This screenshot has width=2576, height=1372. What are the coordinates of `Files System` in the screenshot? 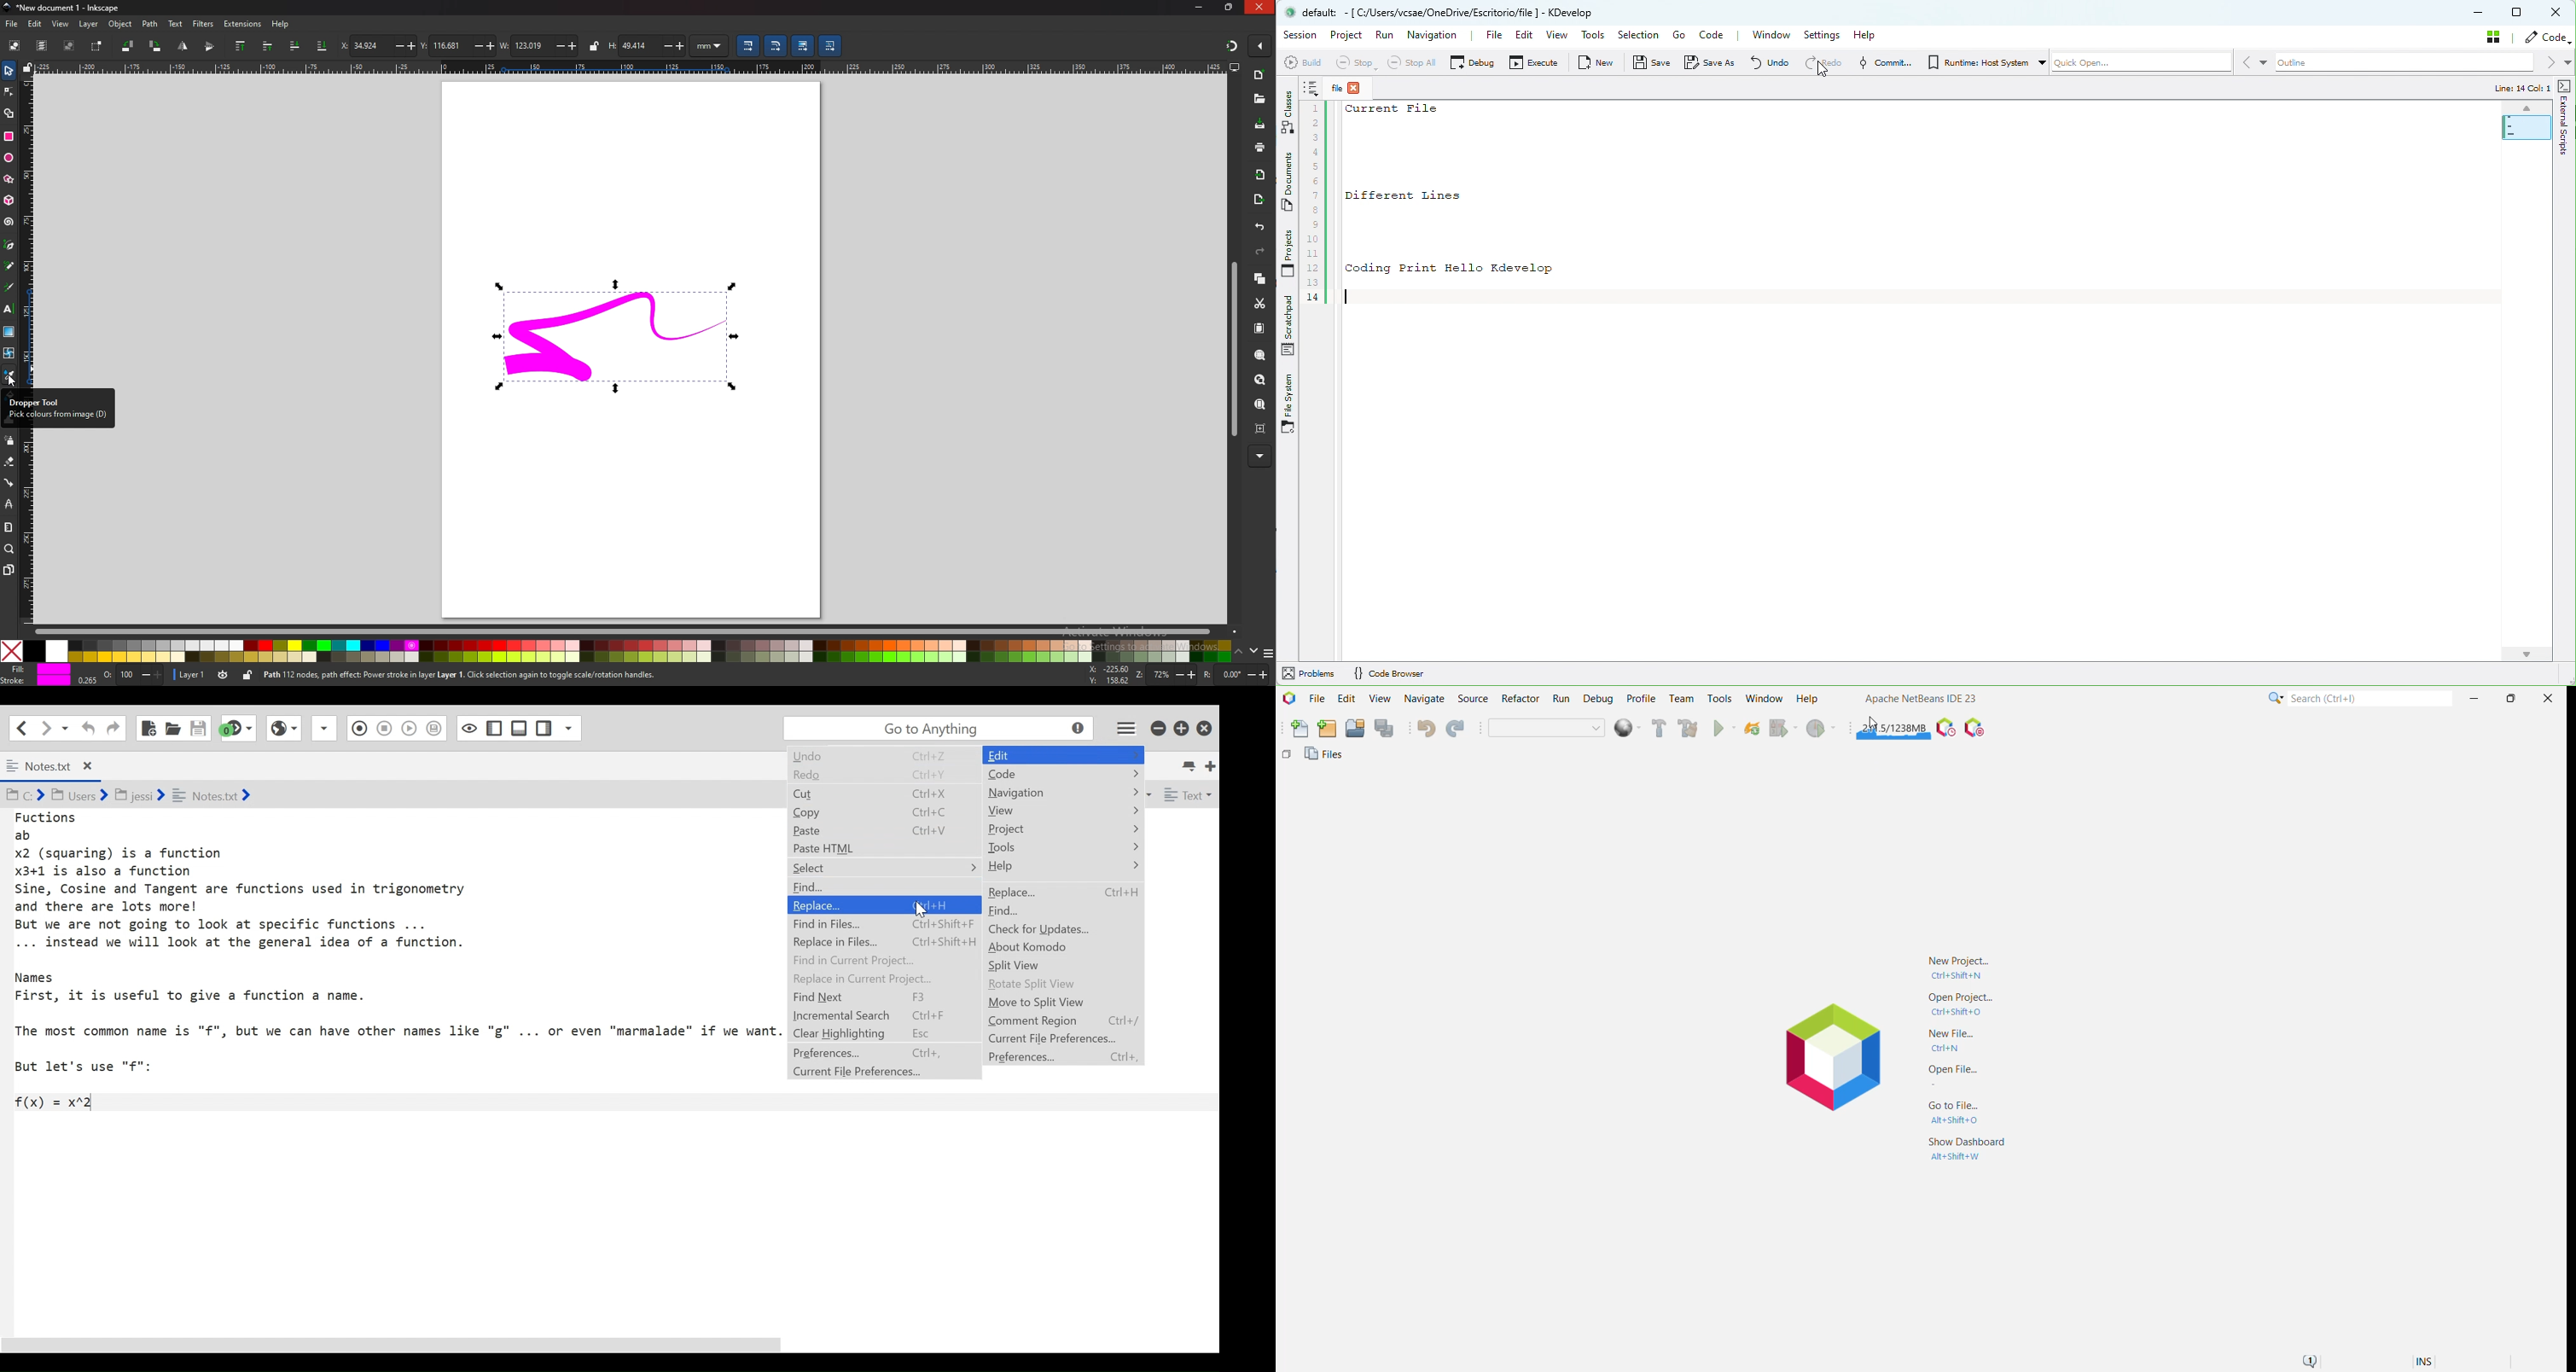 It's located at (1291, 402).